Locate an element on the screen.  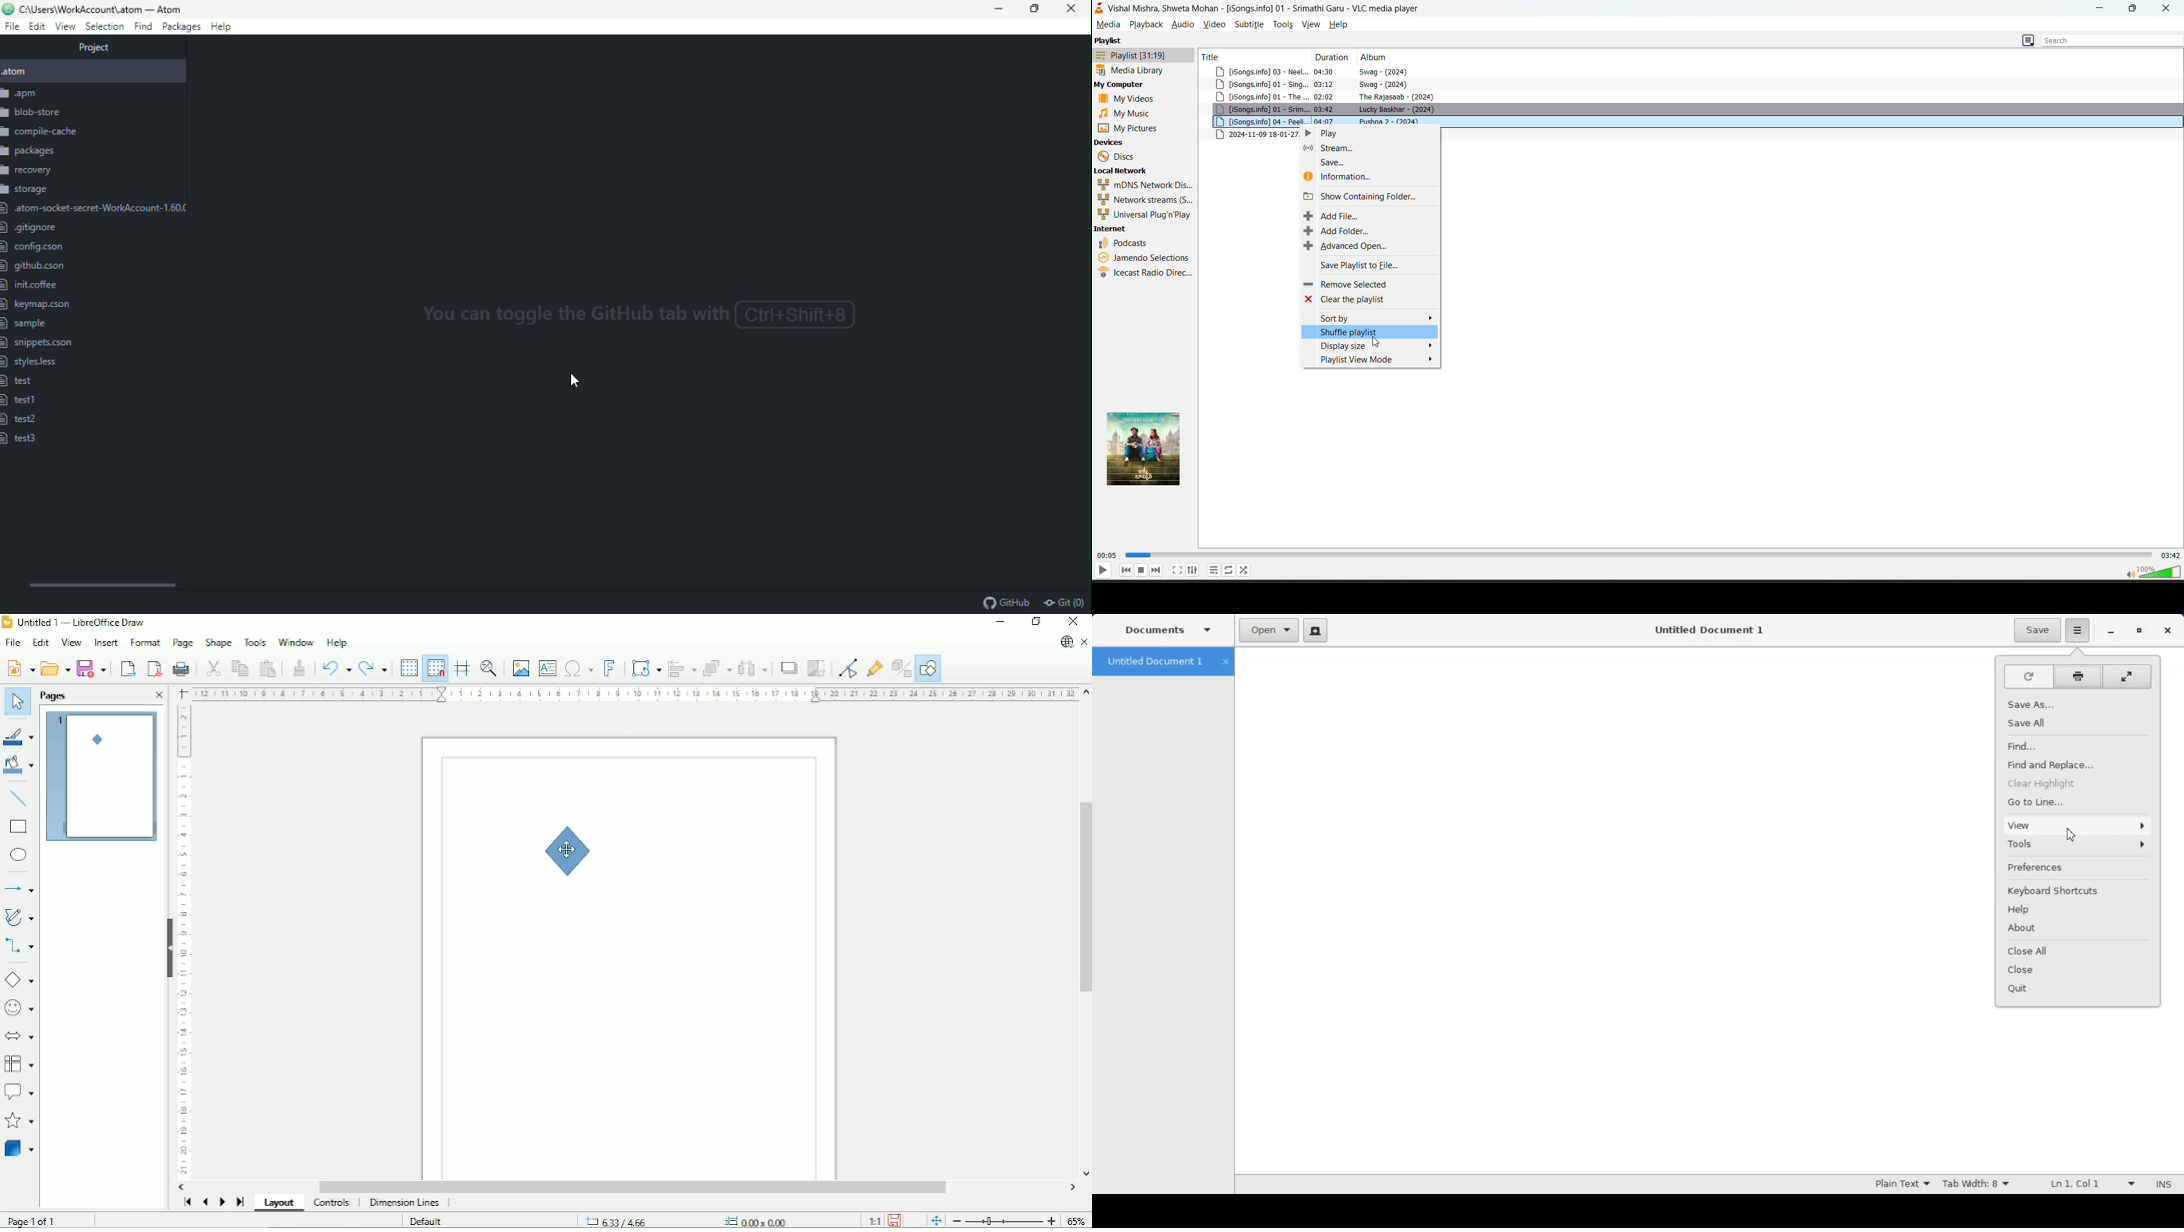
Paste is located at coordinates (269, 668).